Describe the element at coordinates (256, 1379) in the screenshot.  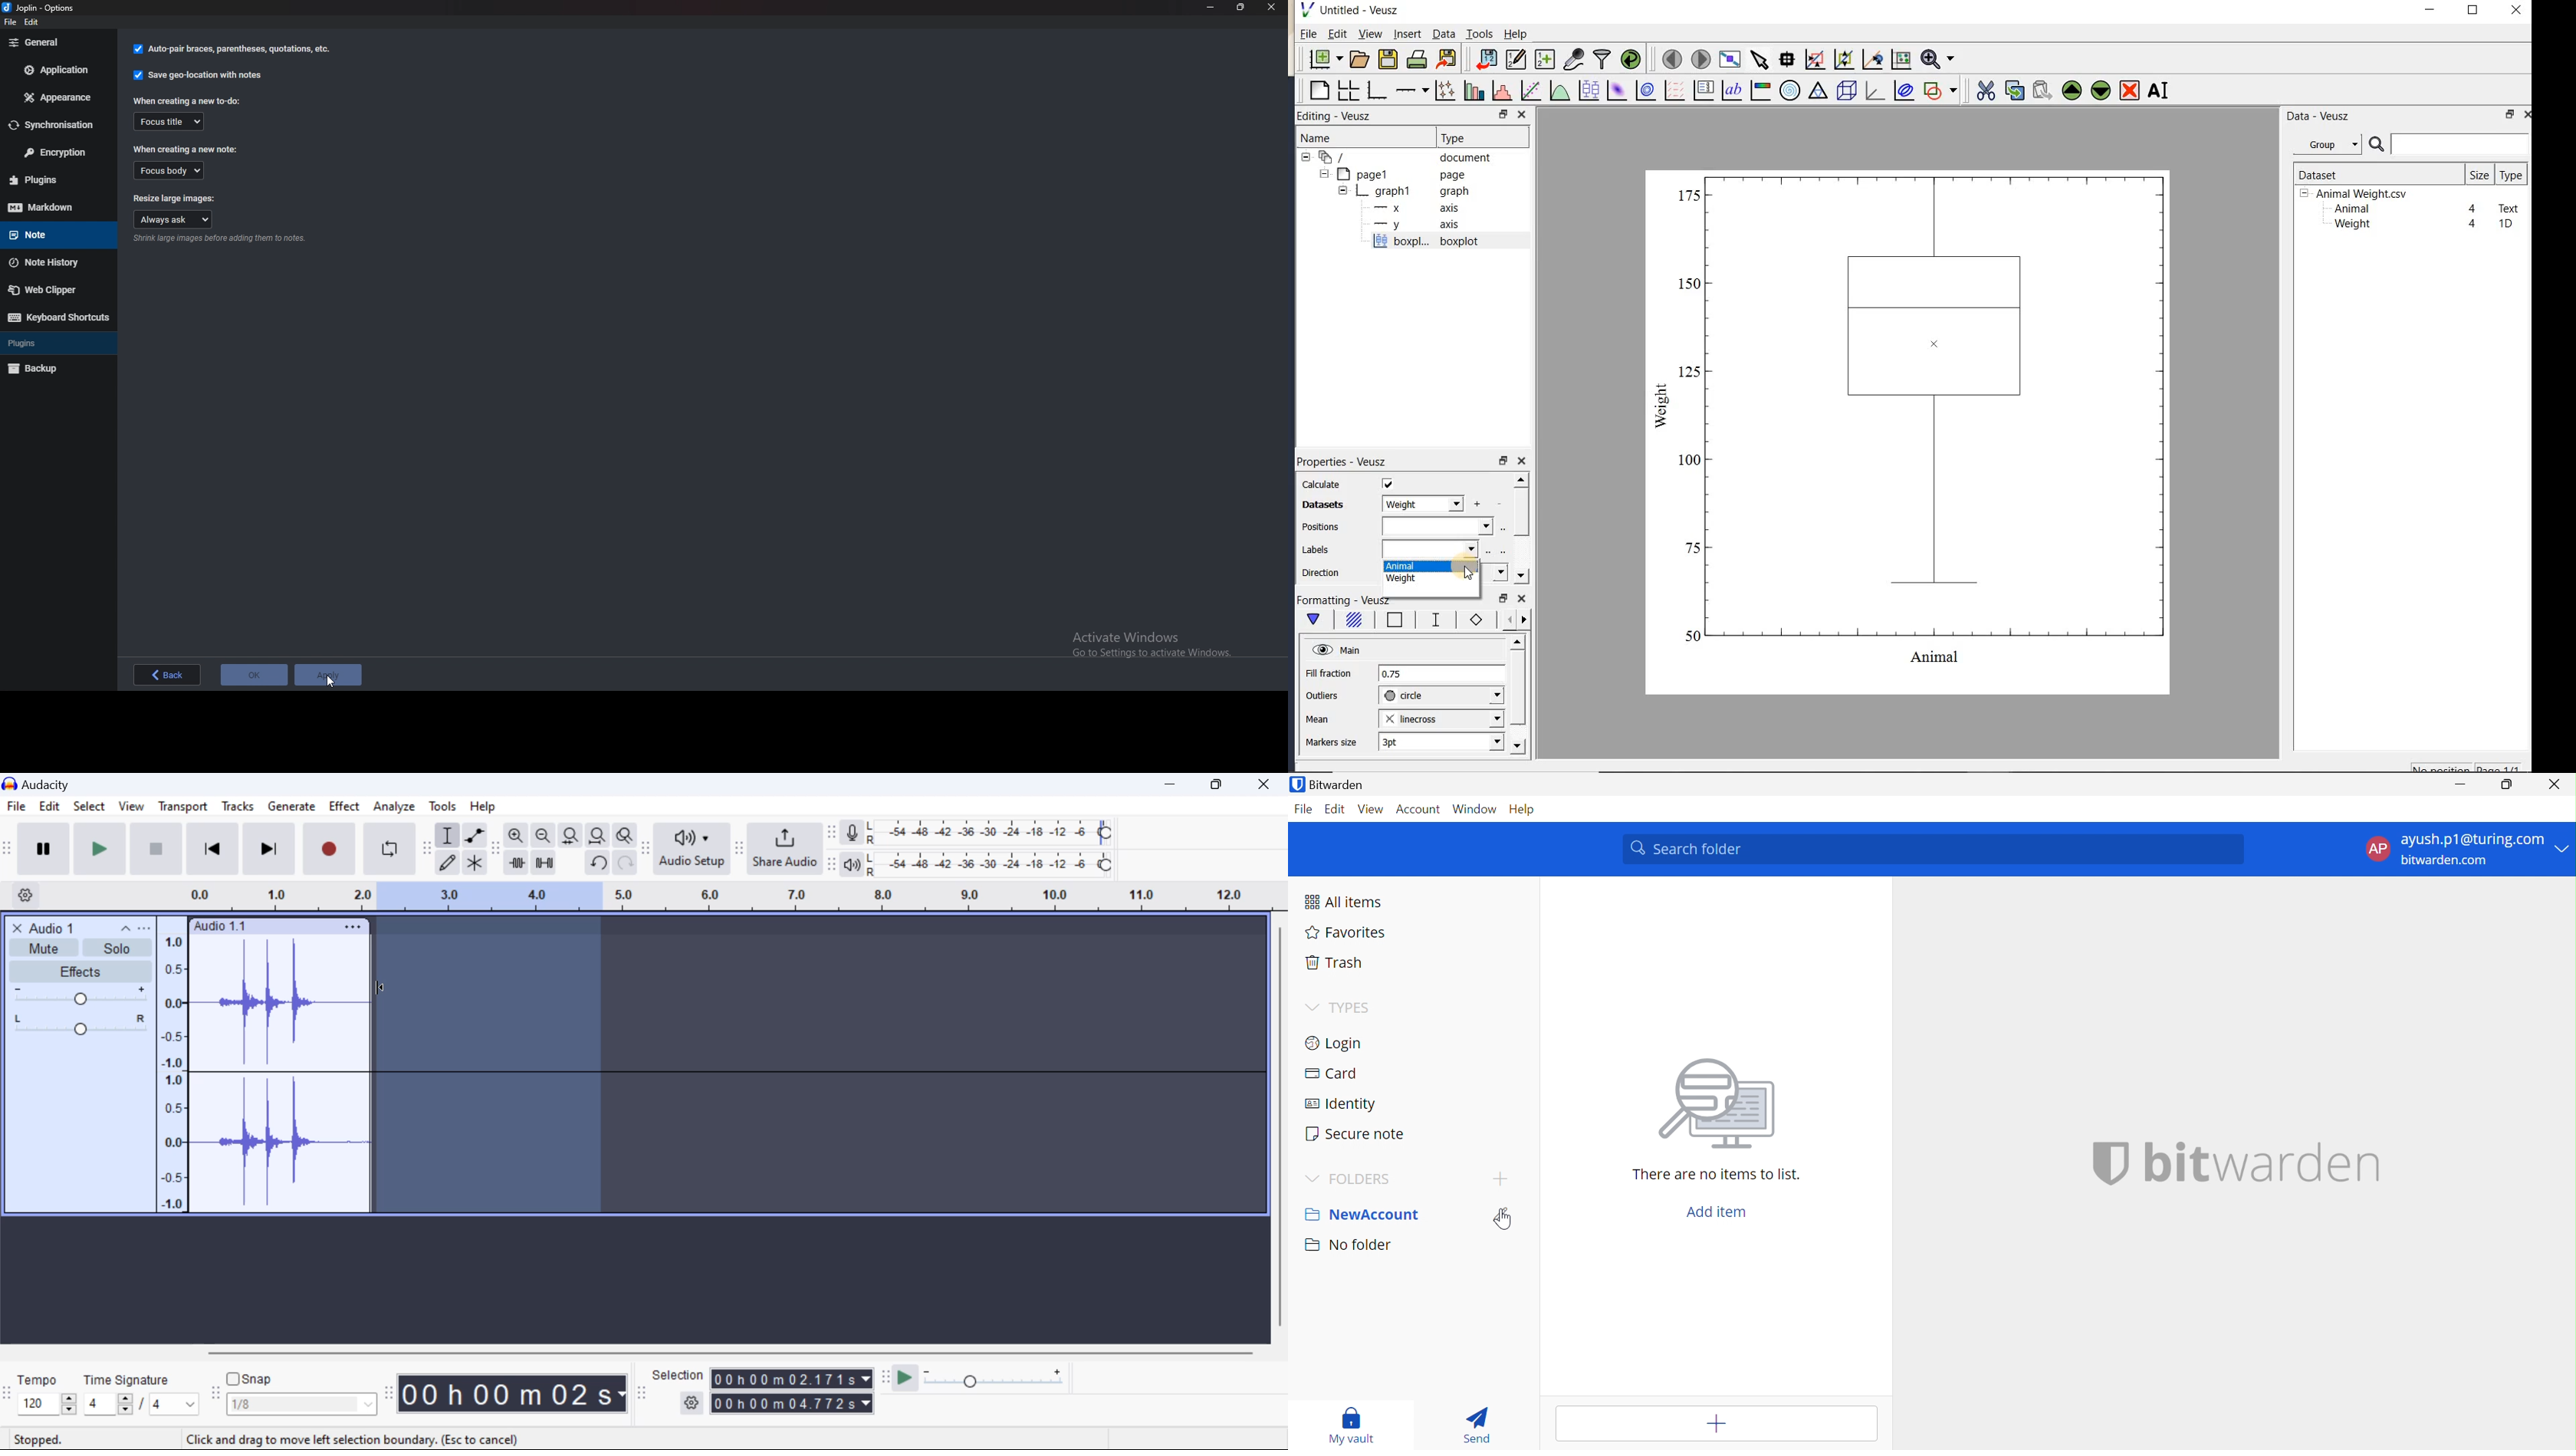
I see `snap toggle` at that location.